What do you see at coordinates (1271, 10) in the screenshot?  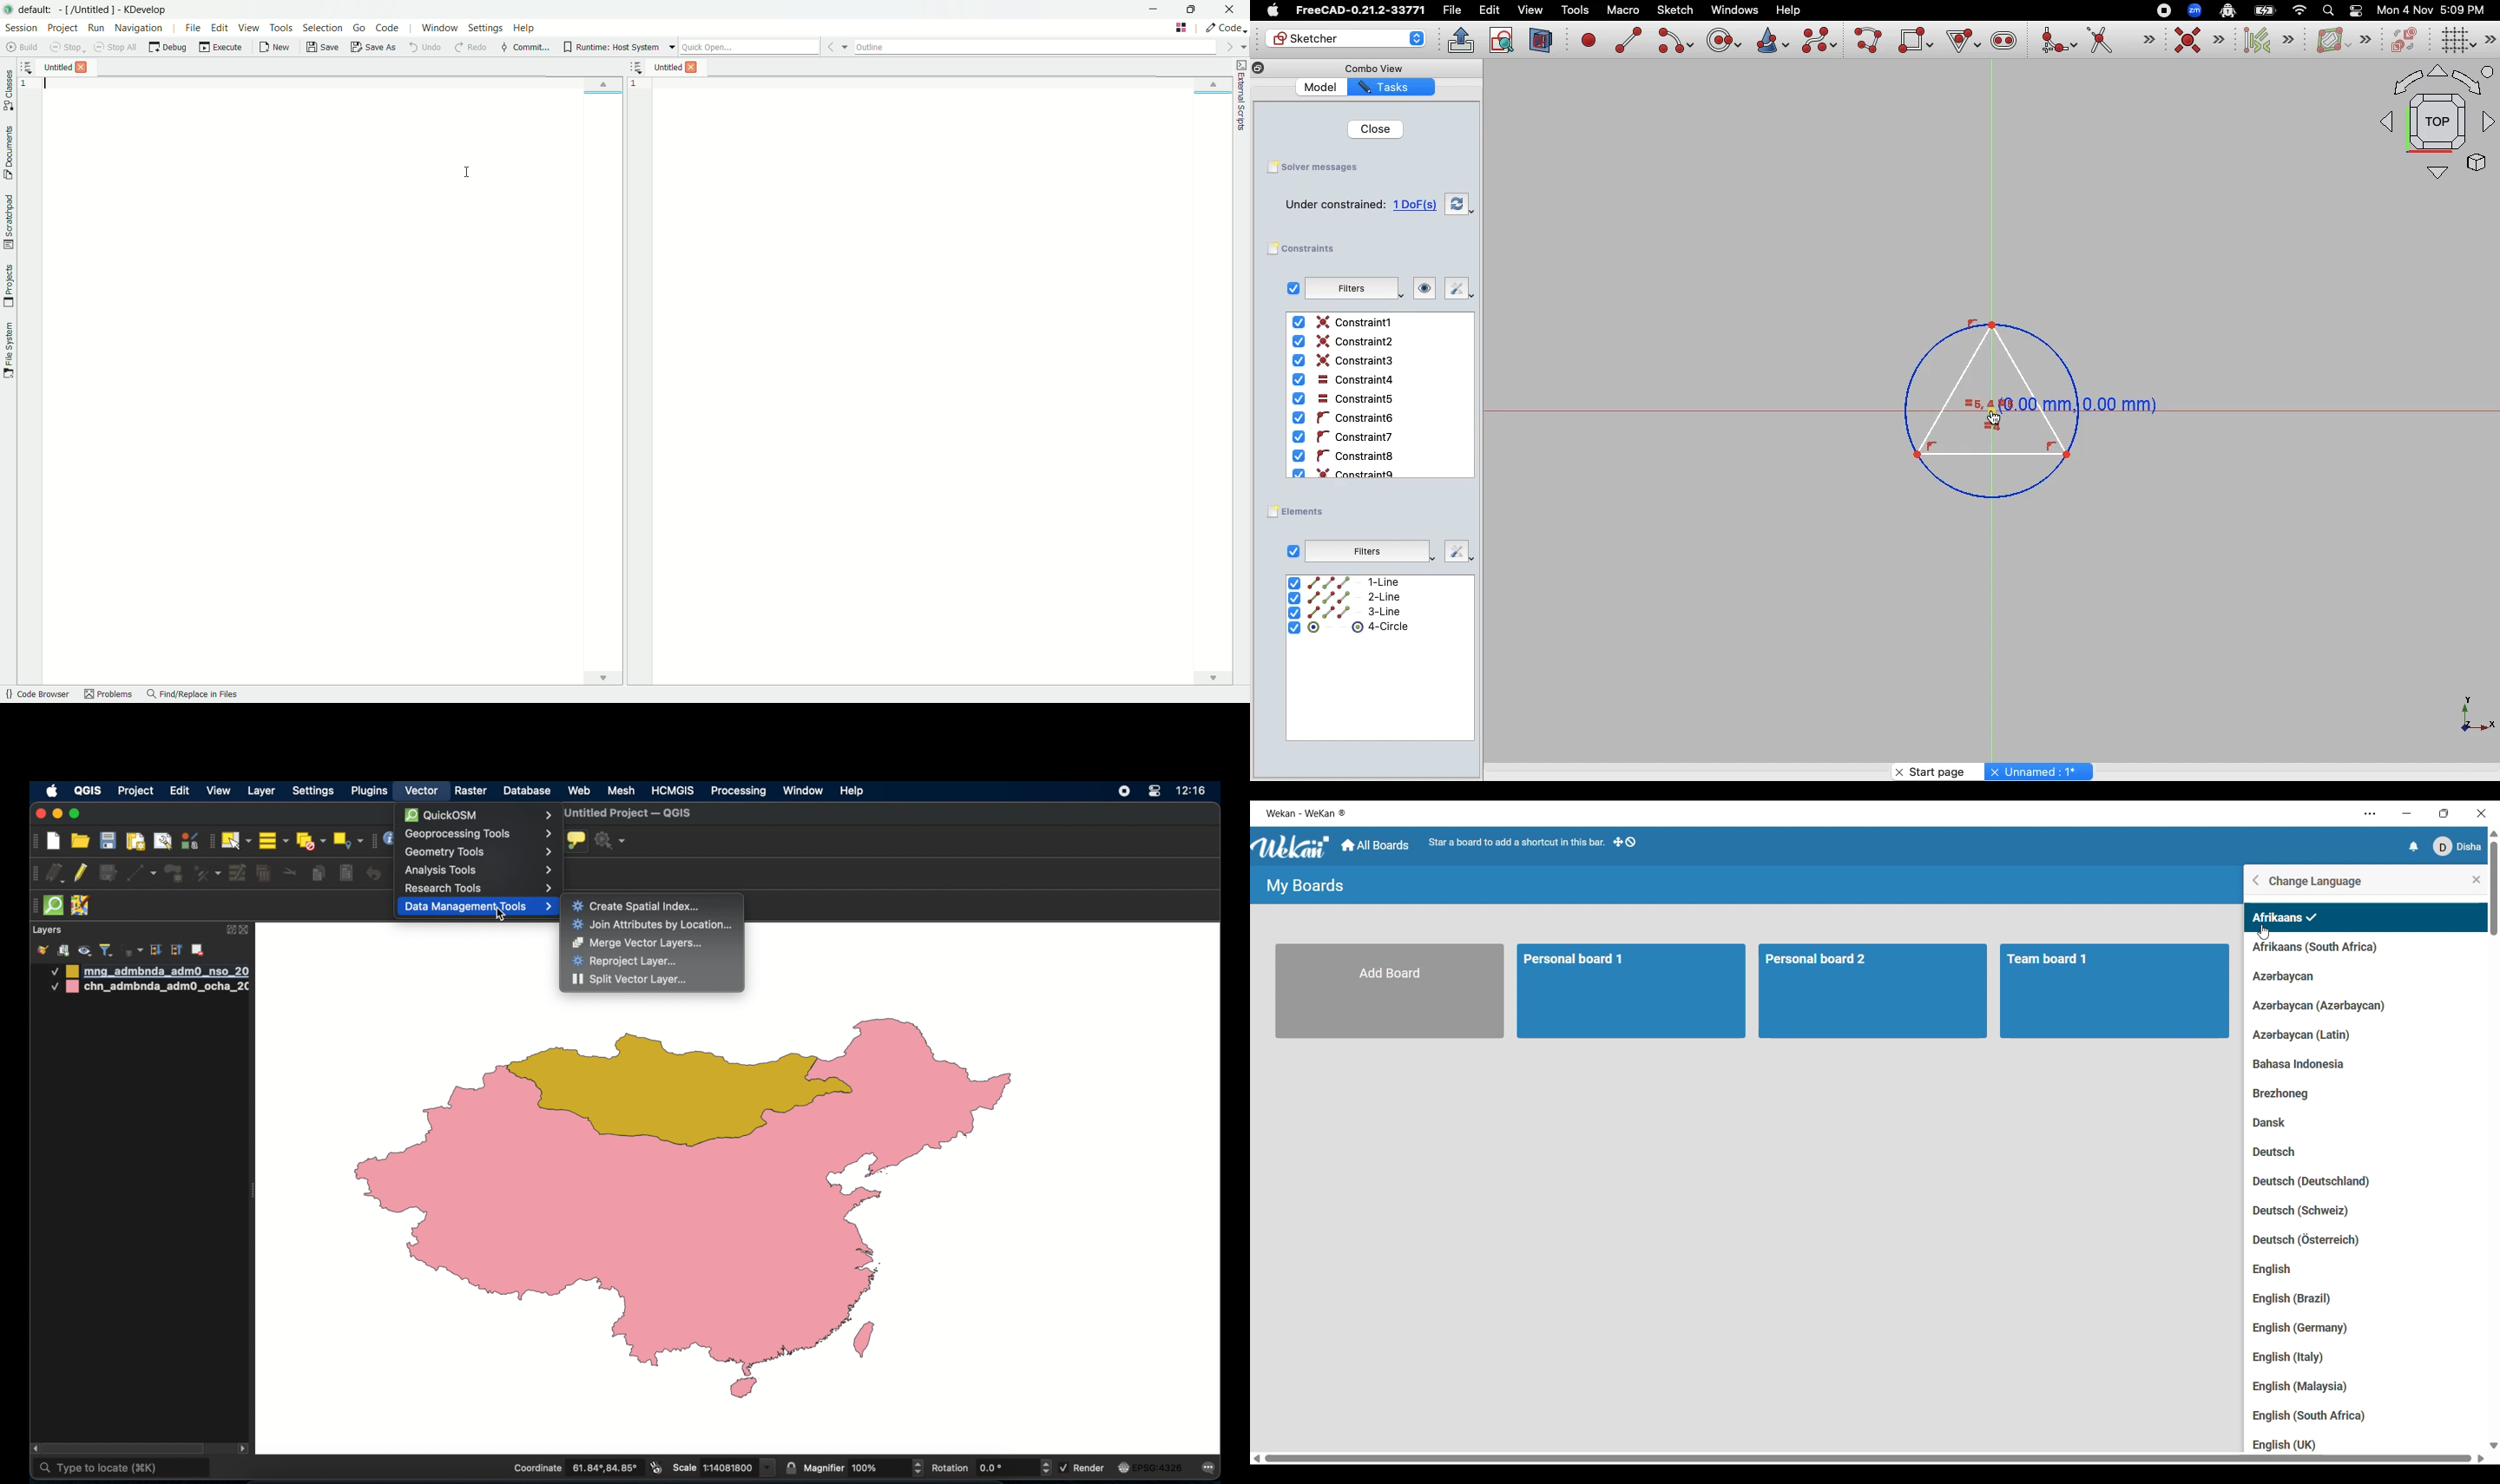 I see `Apple Logo` at bounding box center [1271, 10].